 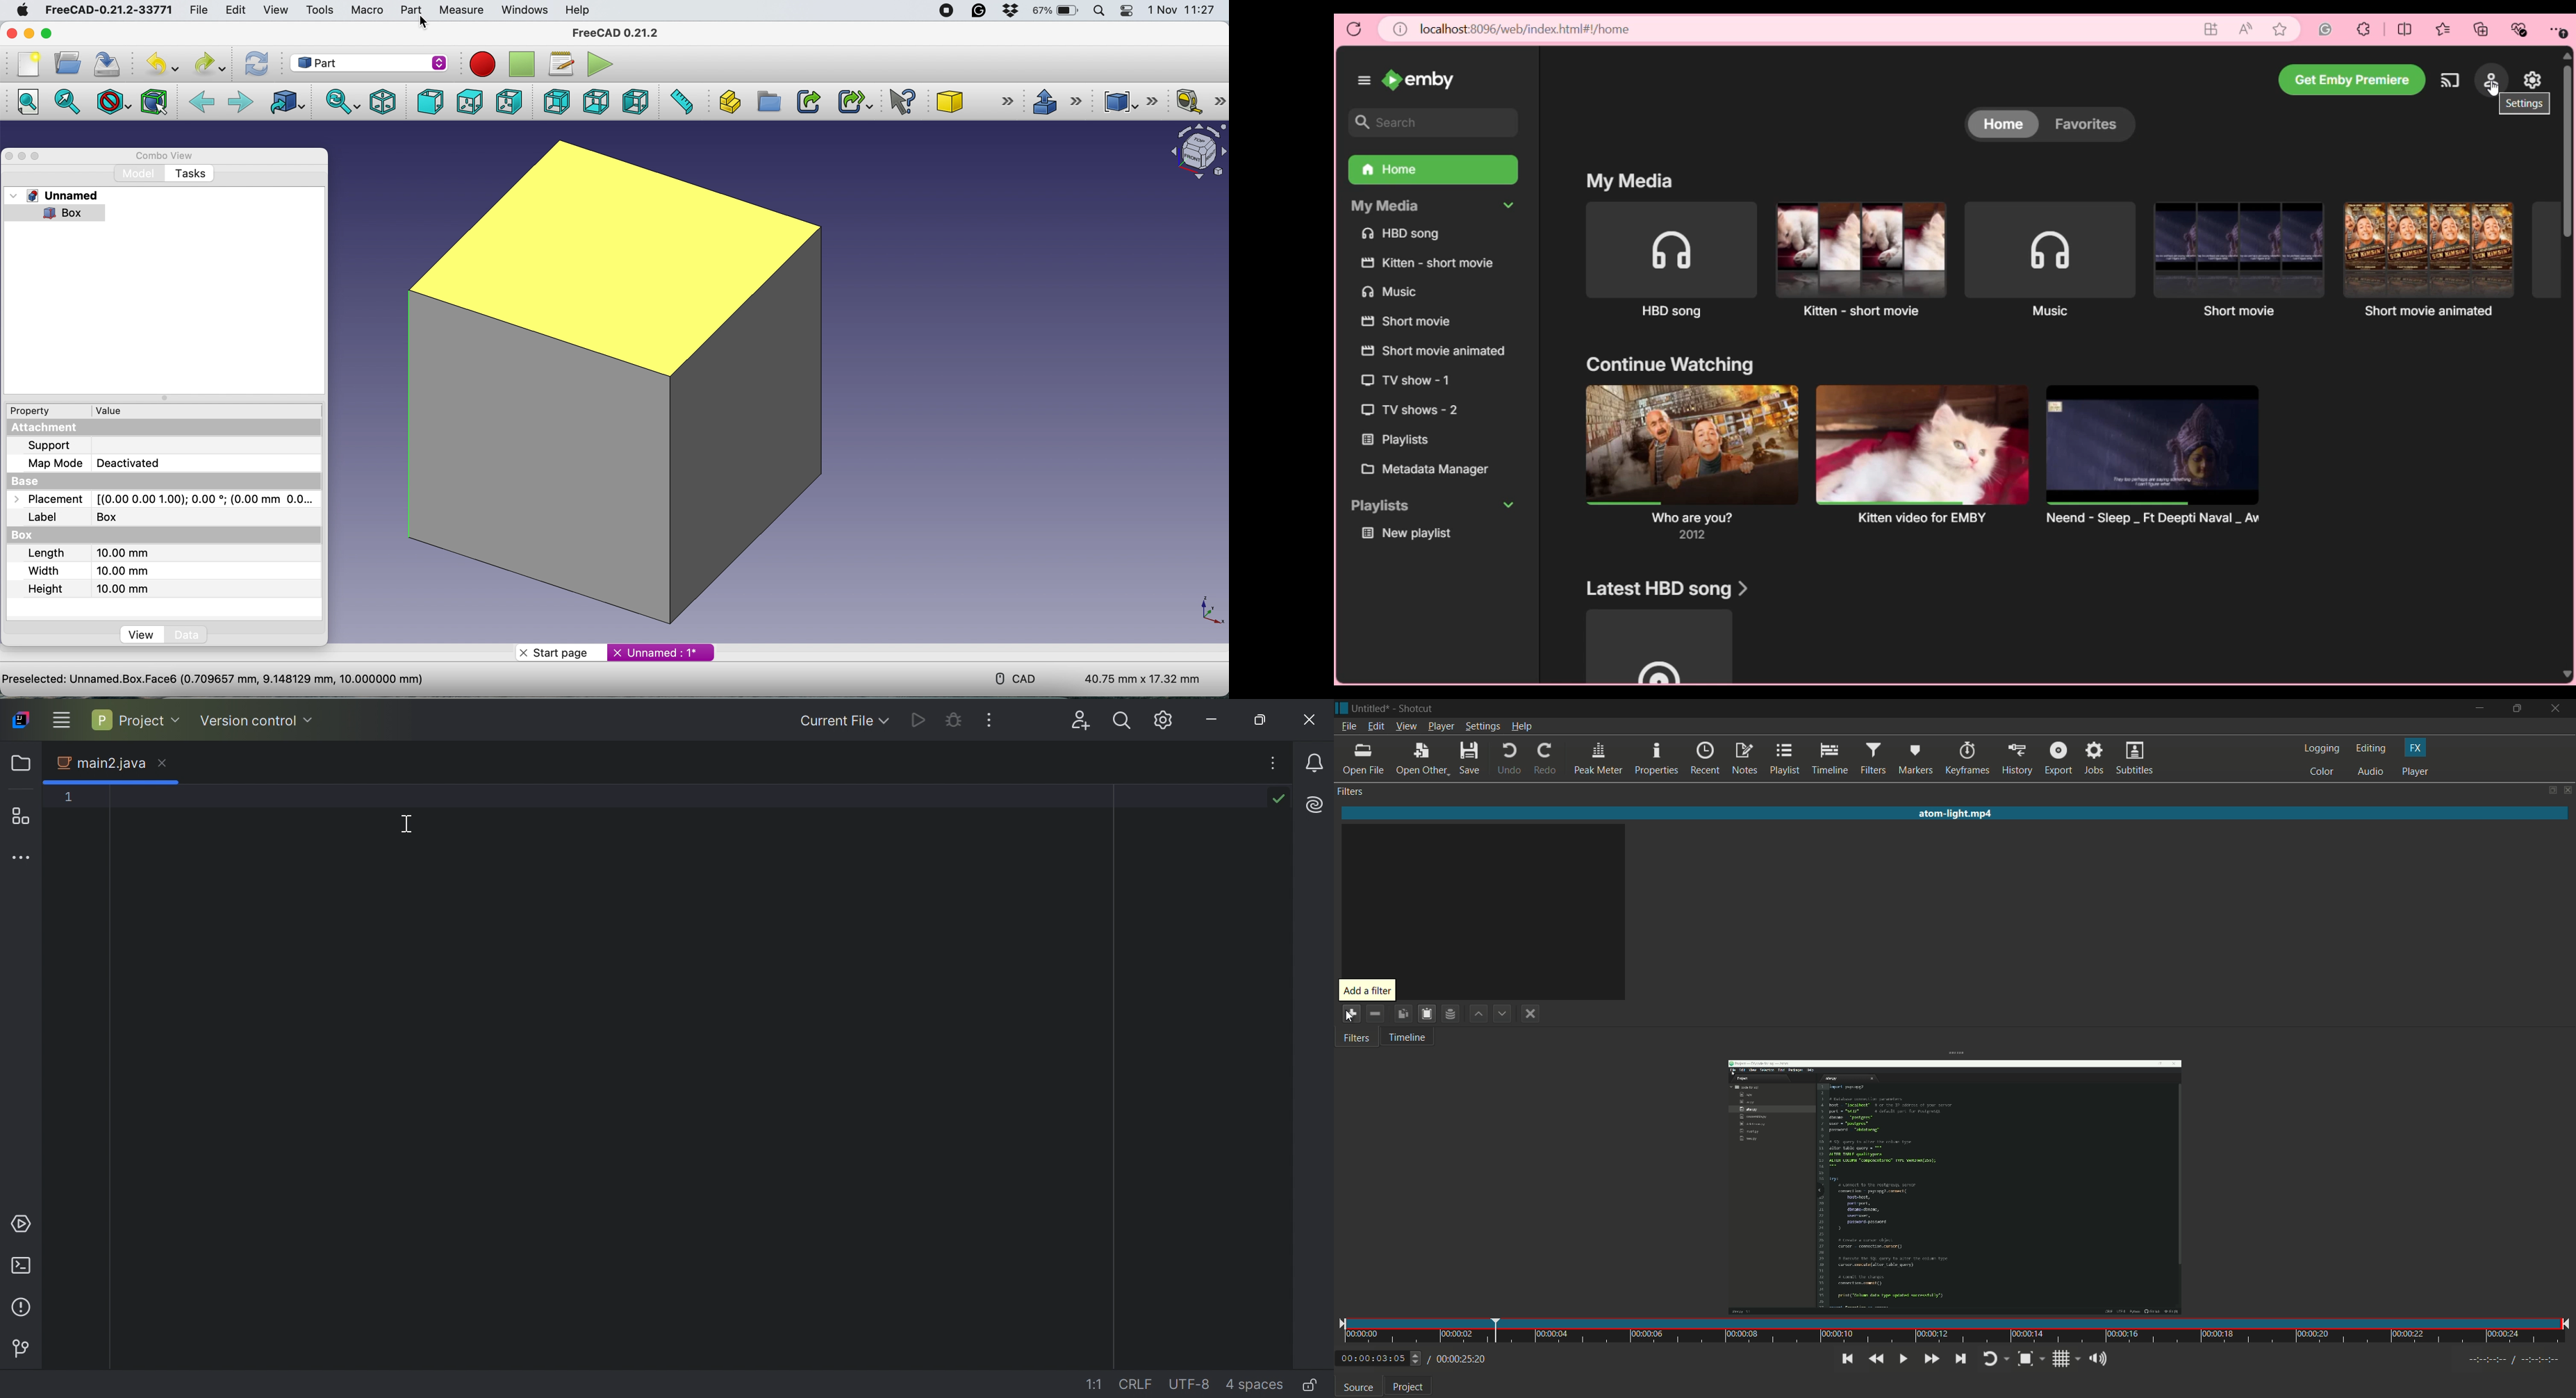 What do you see at coordinates (29, 33) in the screenshot?
I see `minimise` at bounding box center [29, 33].